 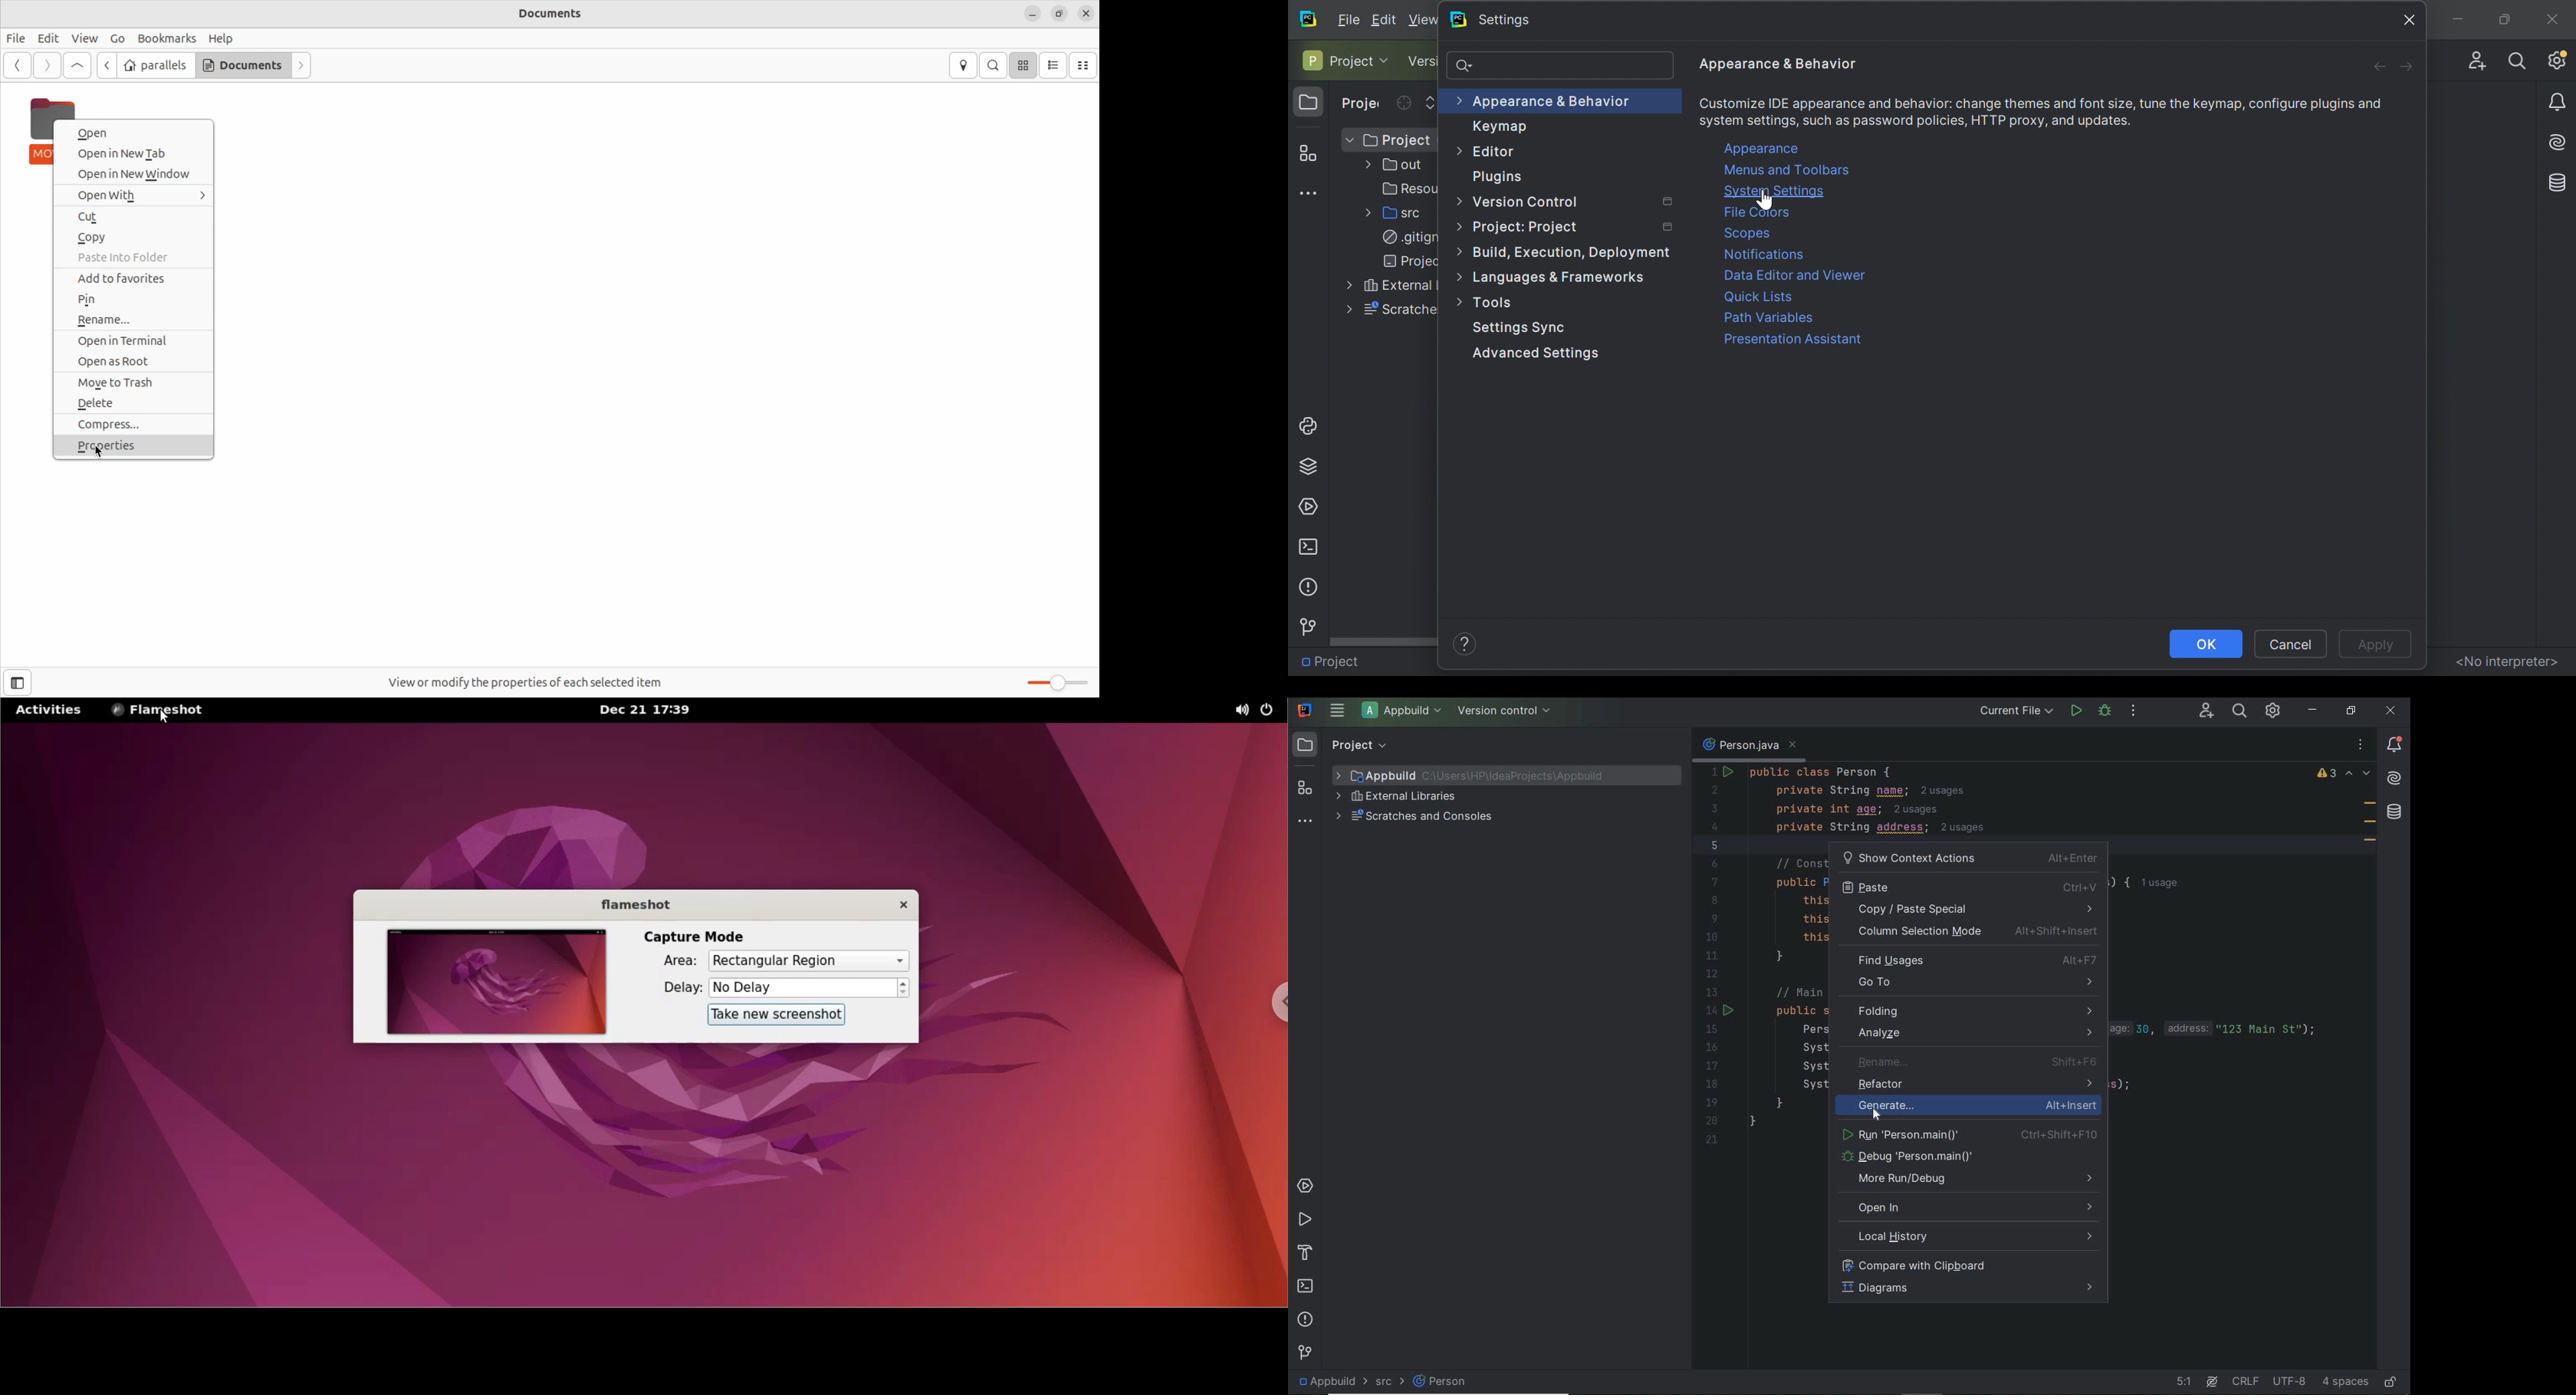 I want to click on flameshot , so click(x=633, y=905).